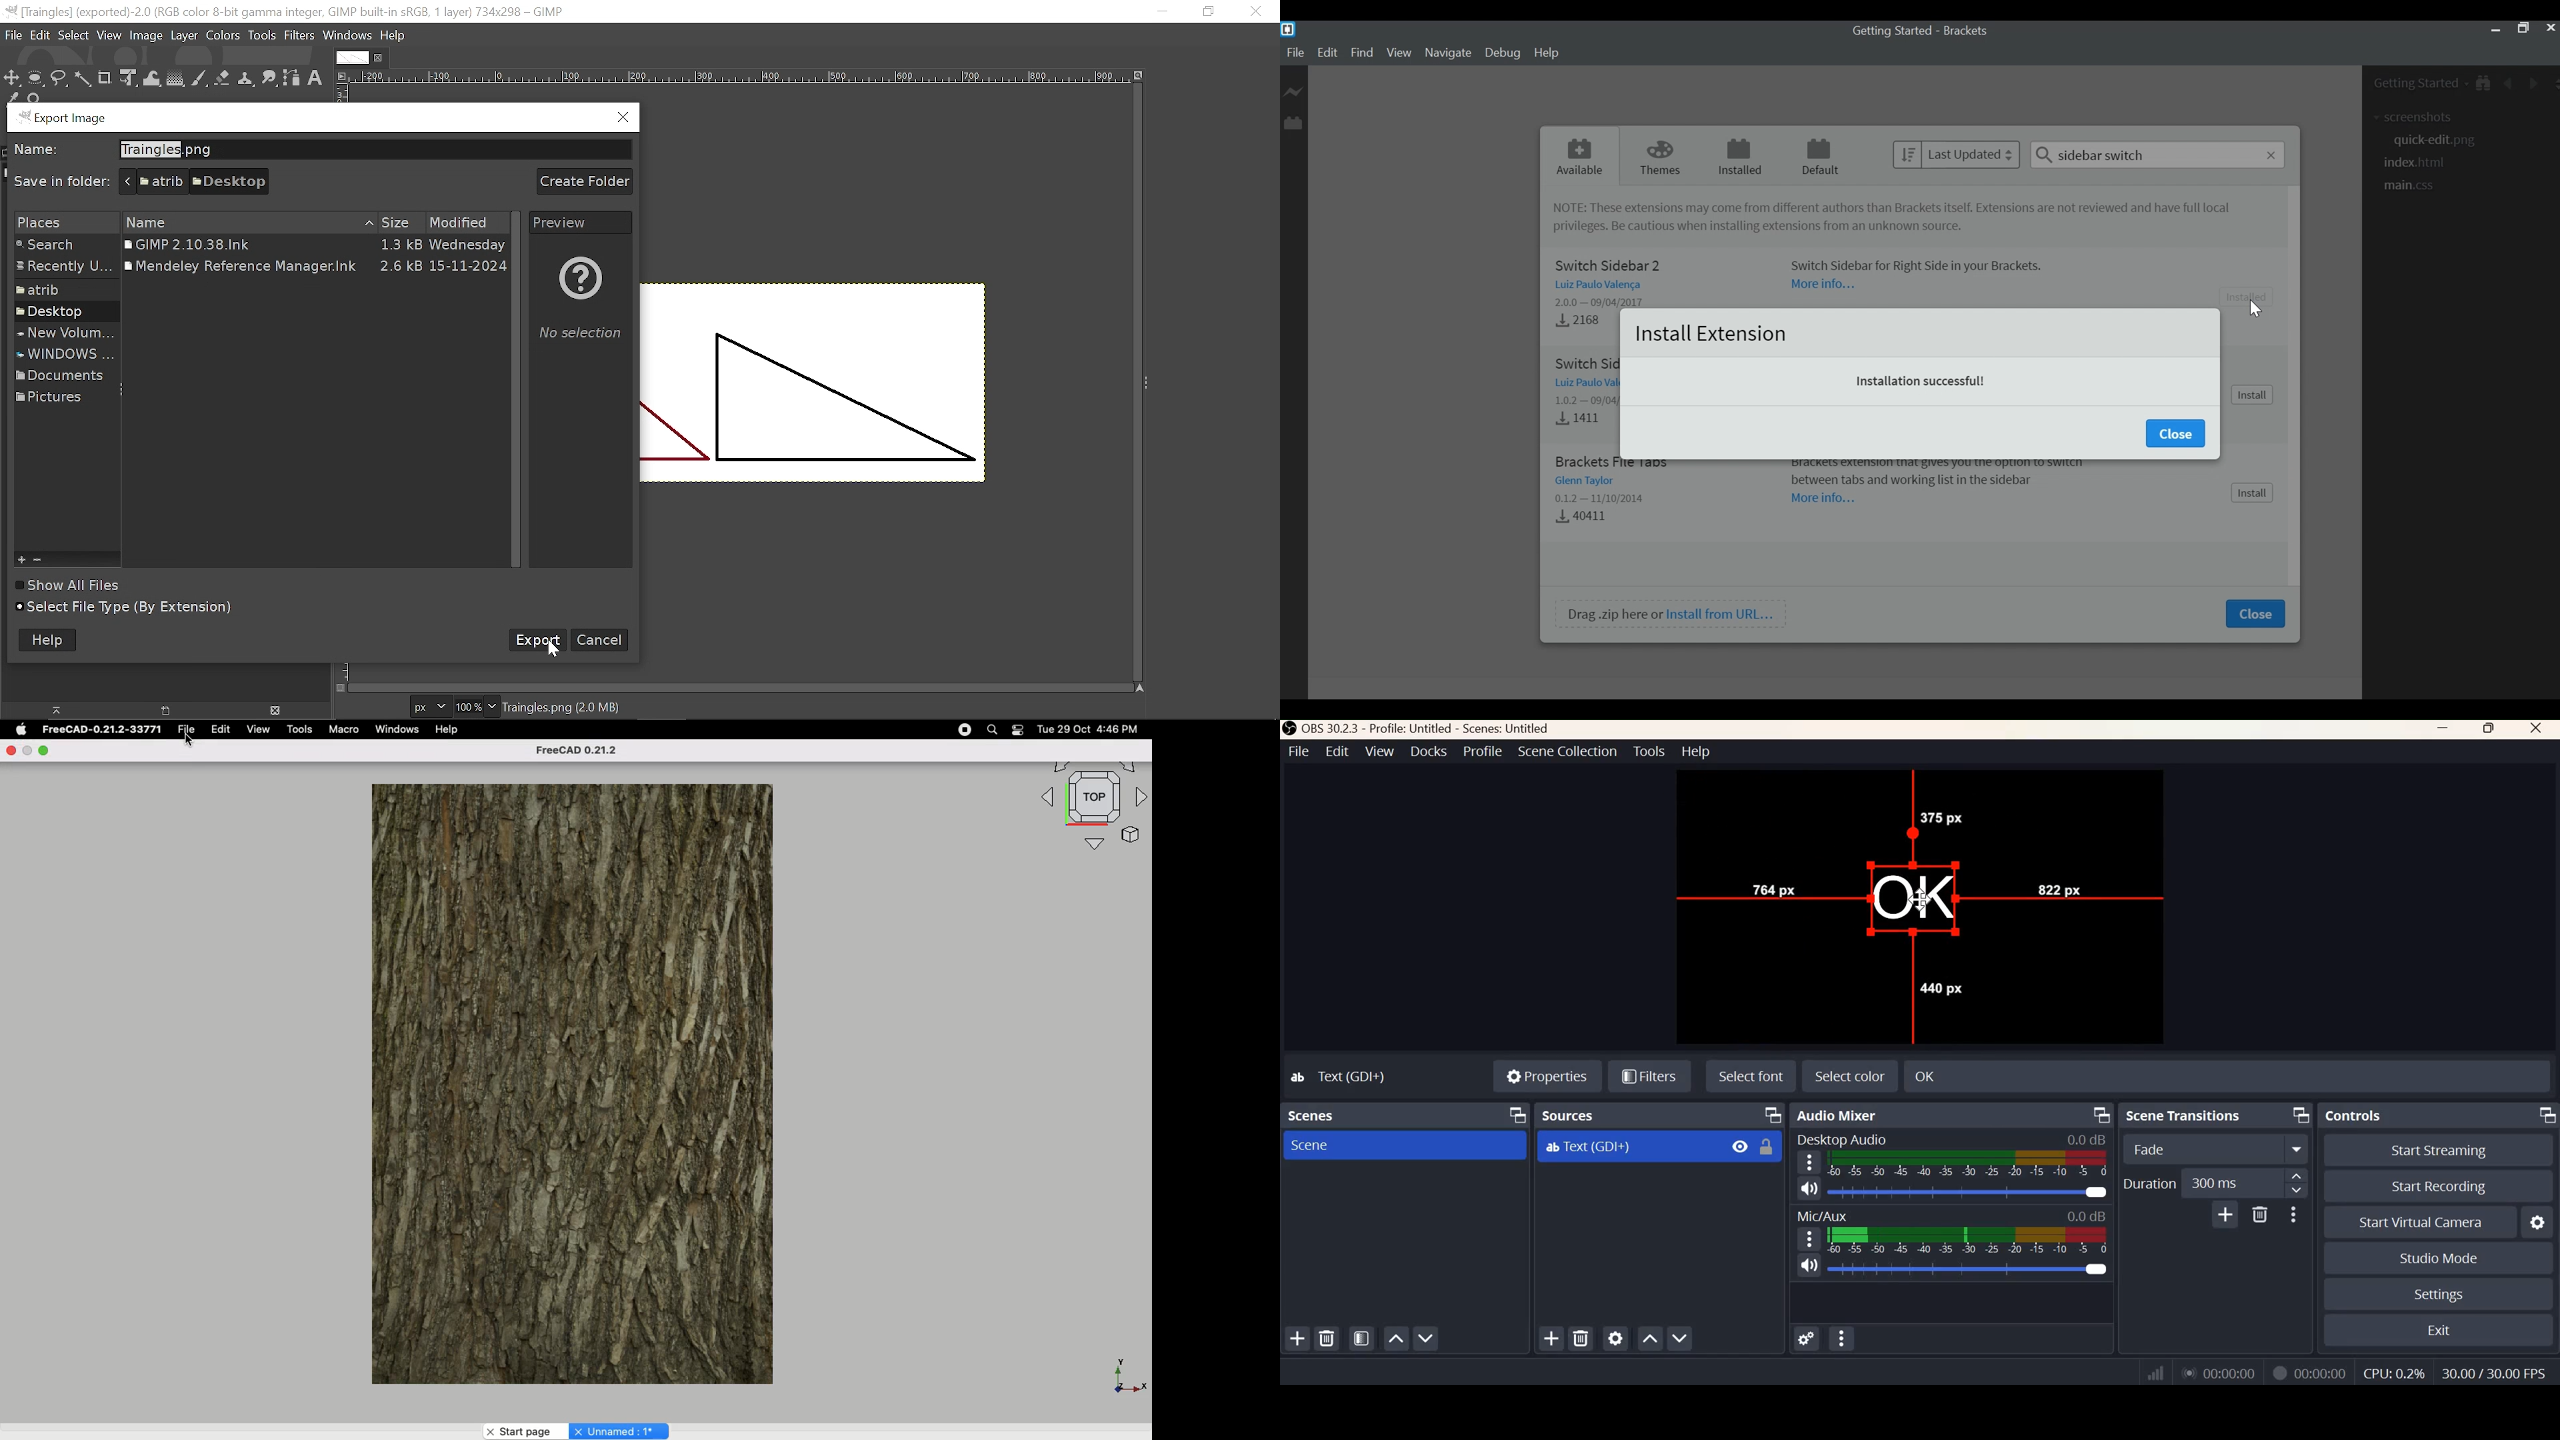 The height and width of the screenshot is (1456, 2576). I want to click on move cursor, so click(1921, 901).